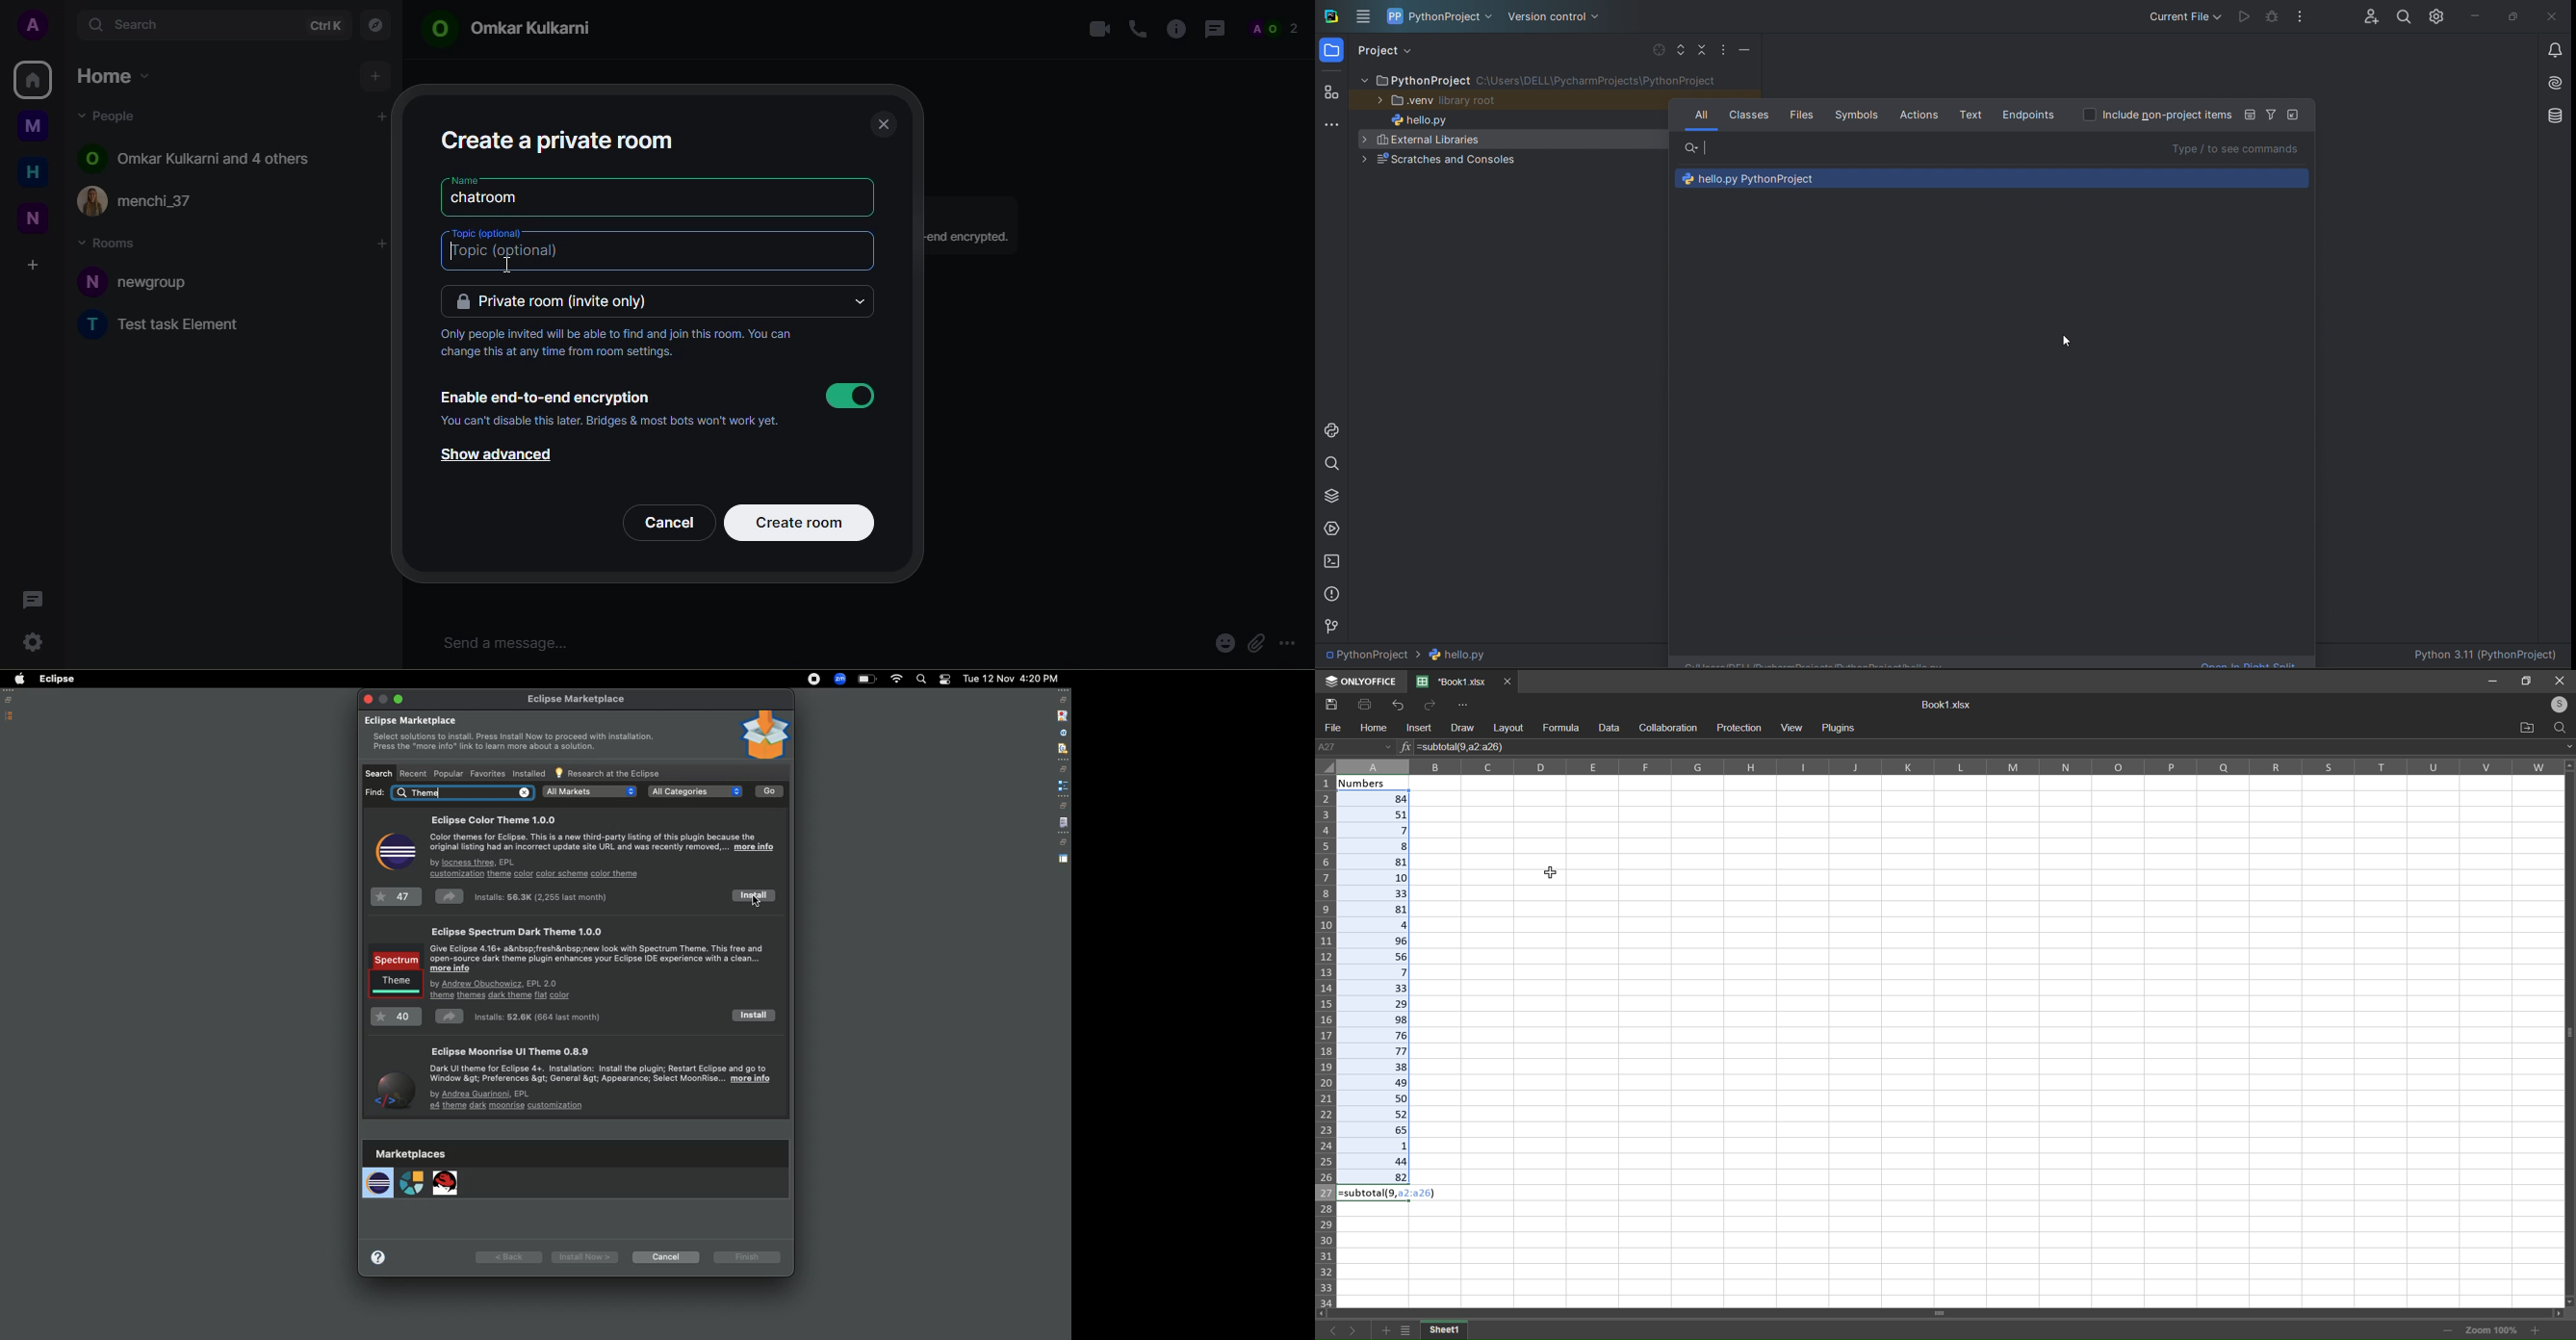 This screenshot has height=1344, width=2576. I want to click on Numbers, so click(1375, 782).